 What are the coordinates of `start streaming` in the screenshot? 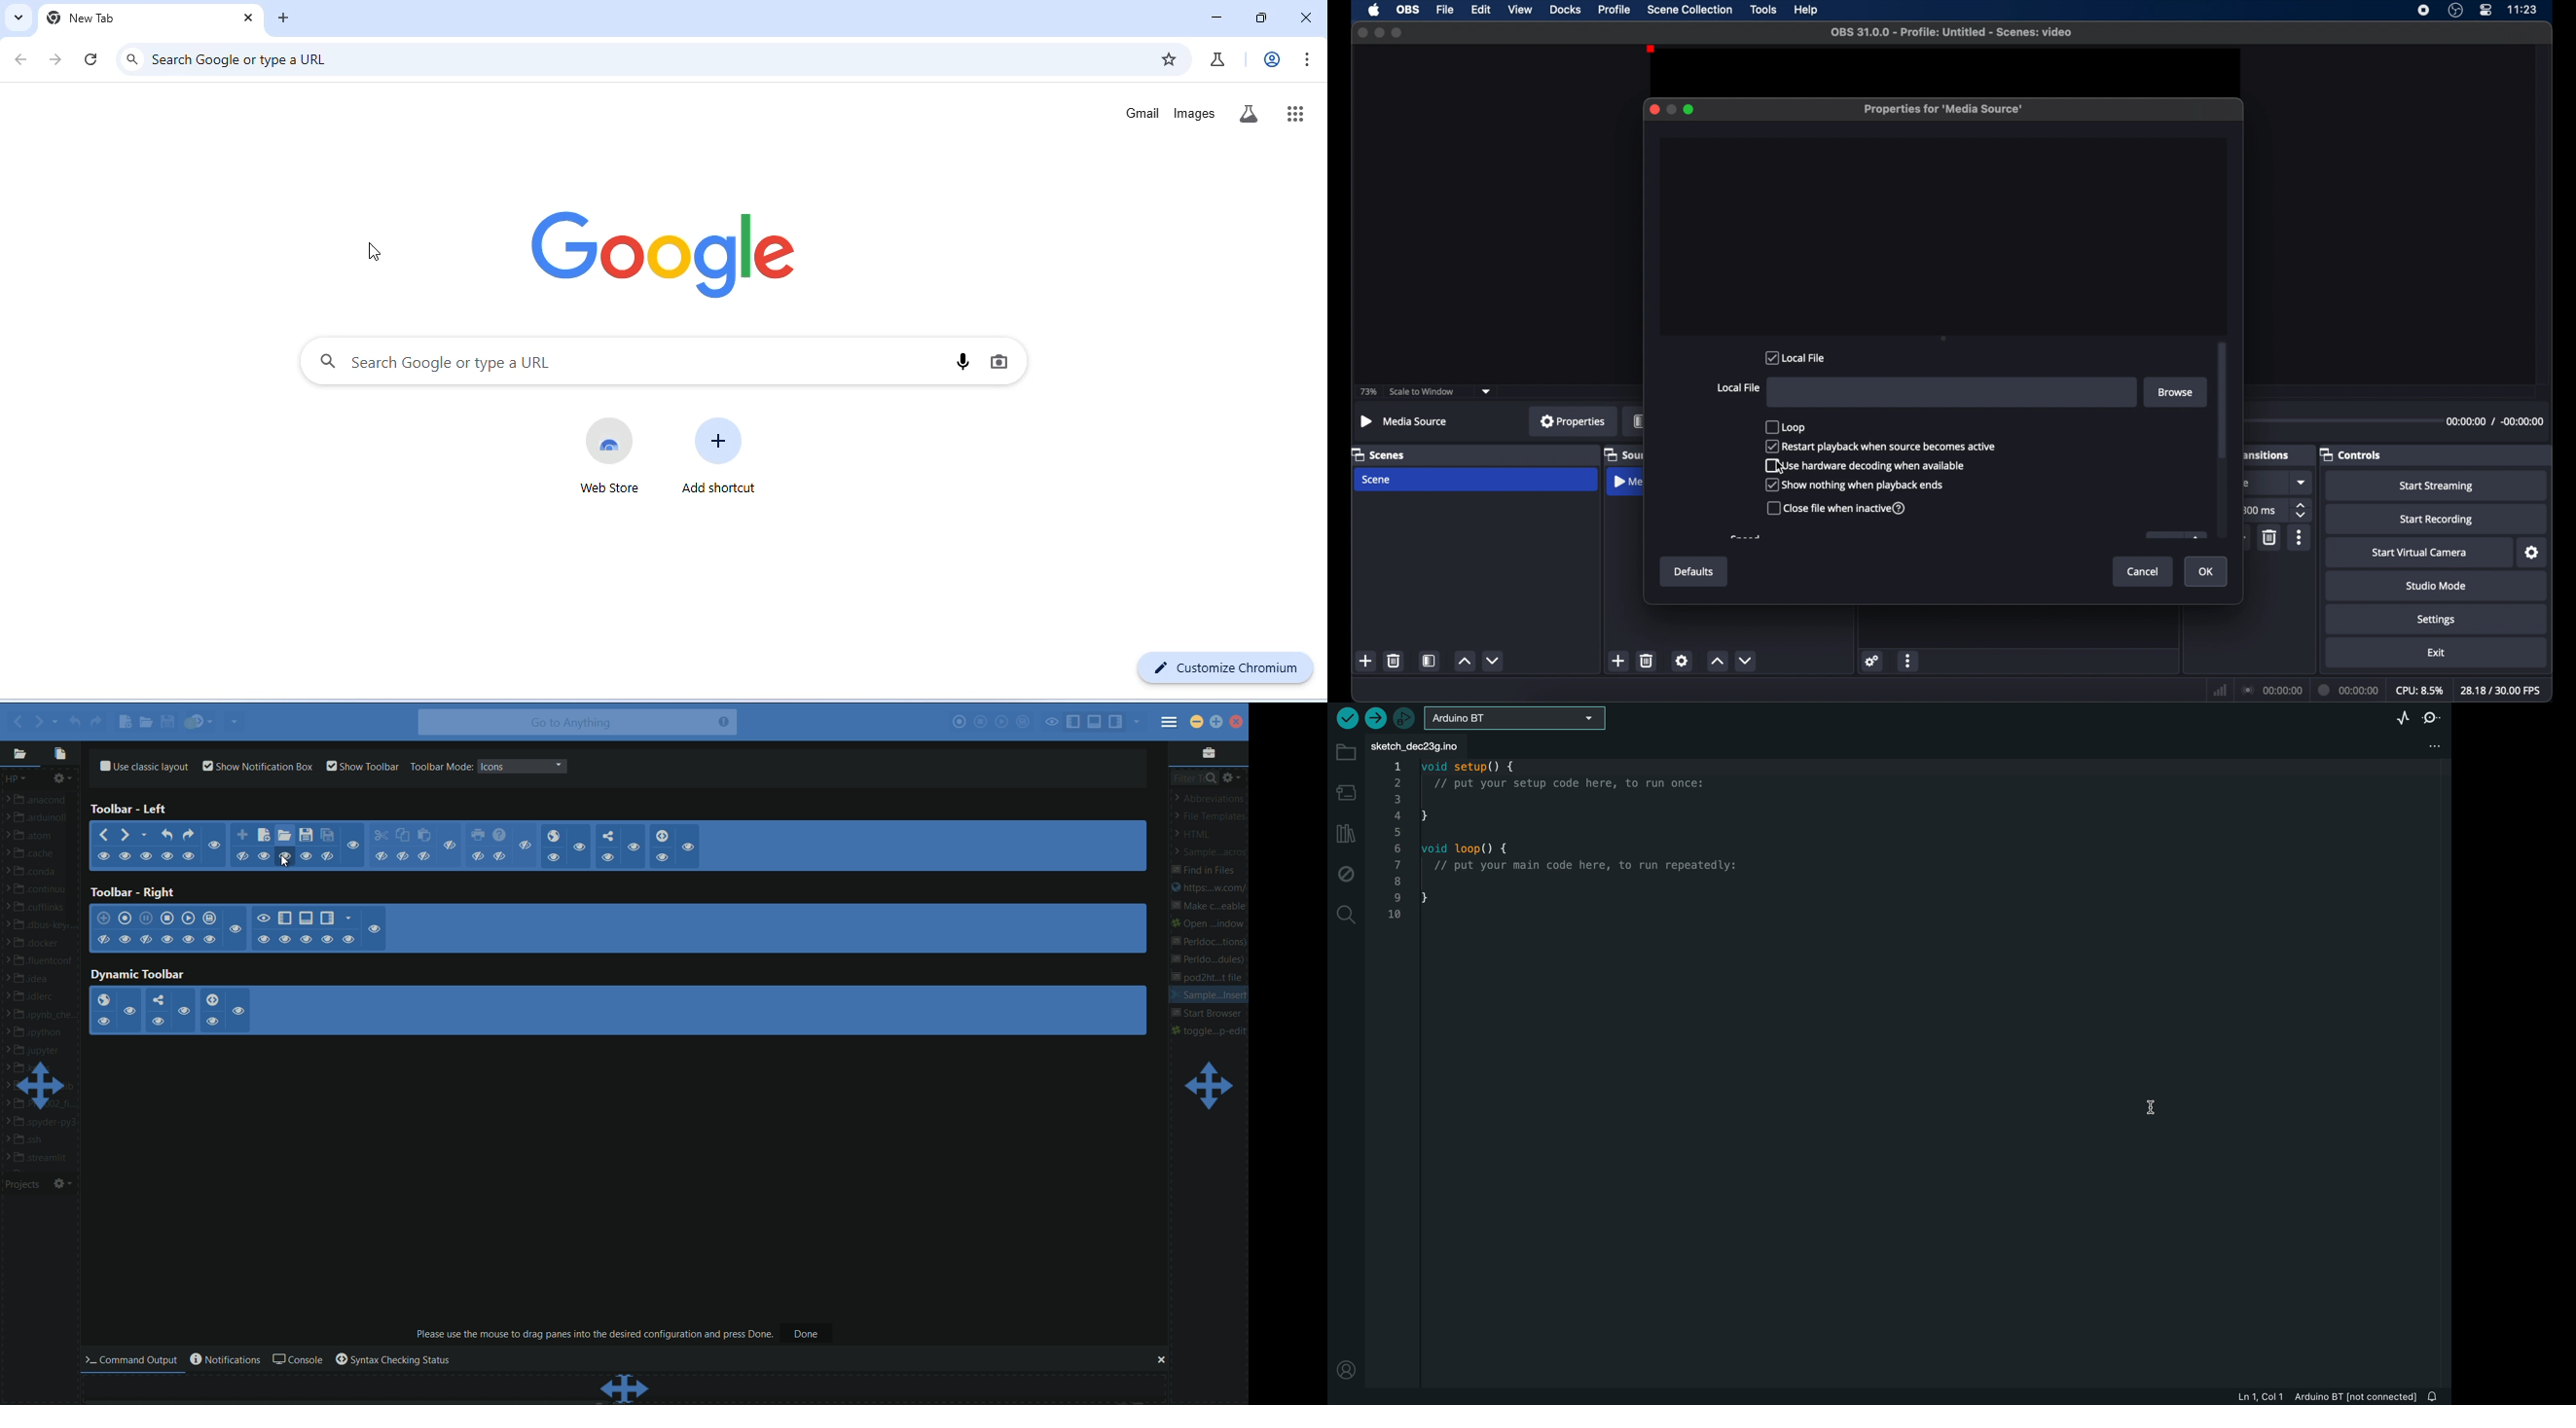 It's located at (2439, 487).